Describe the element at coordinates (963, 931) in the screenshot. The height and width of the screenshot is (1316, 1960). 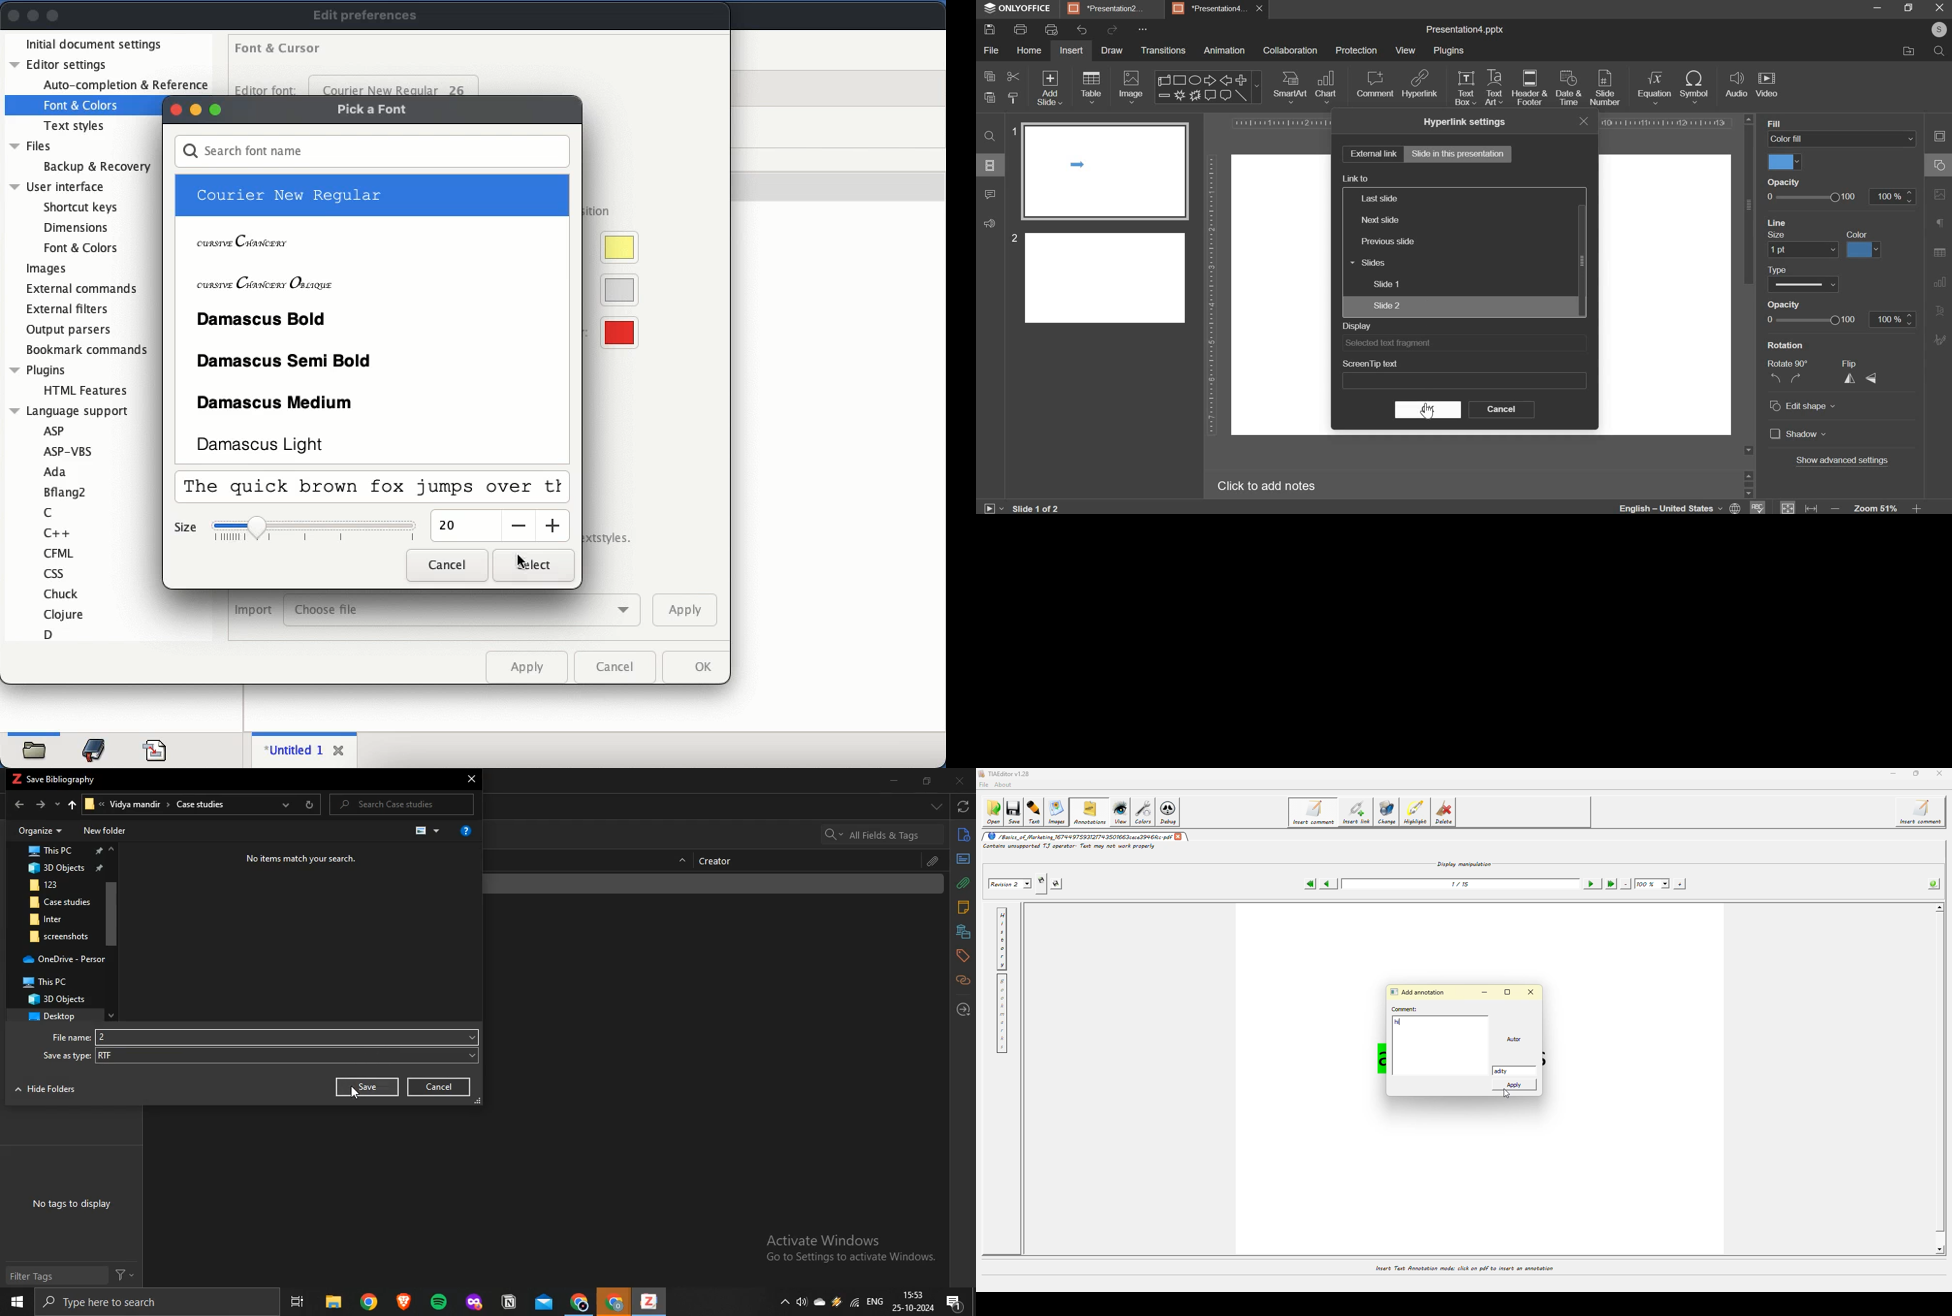
I see `libraries and collections` at that location.